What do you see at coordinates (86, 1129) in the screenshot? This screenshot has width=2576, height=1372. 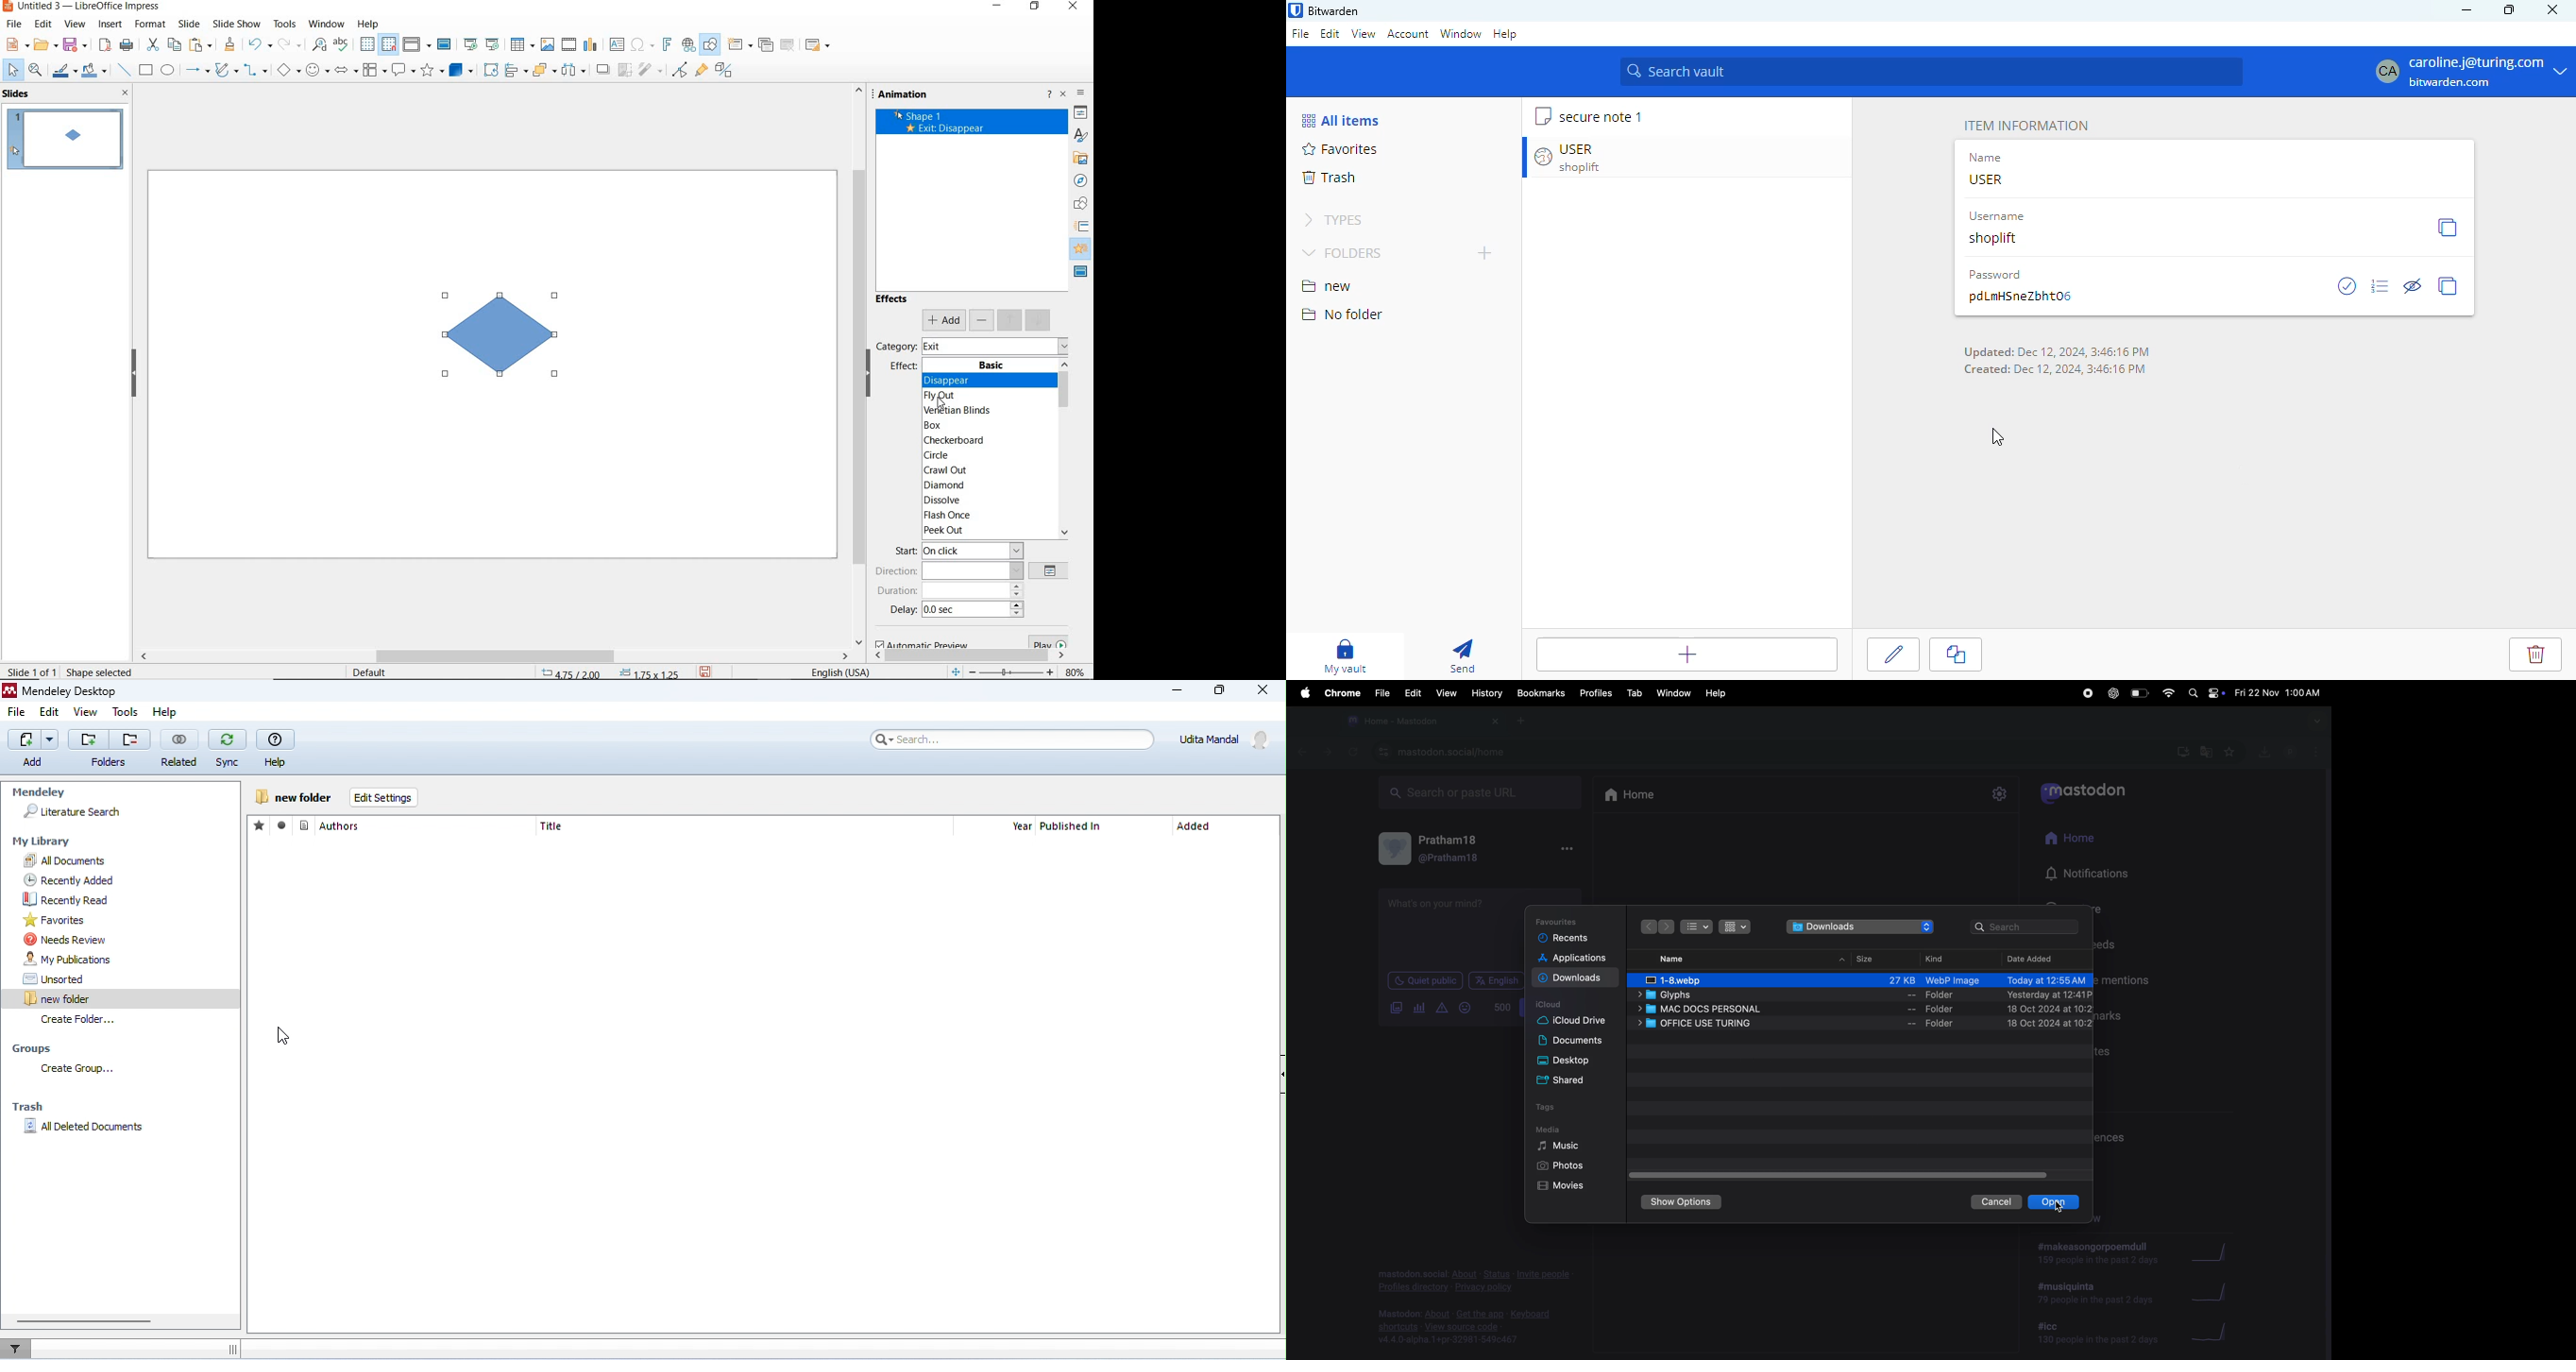 I see `all deleted documents` at bounding box center [86, 1129].